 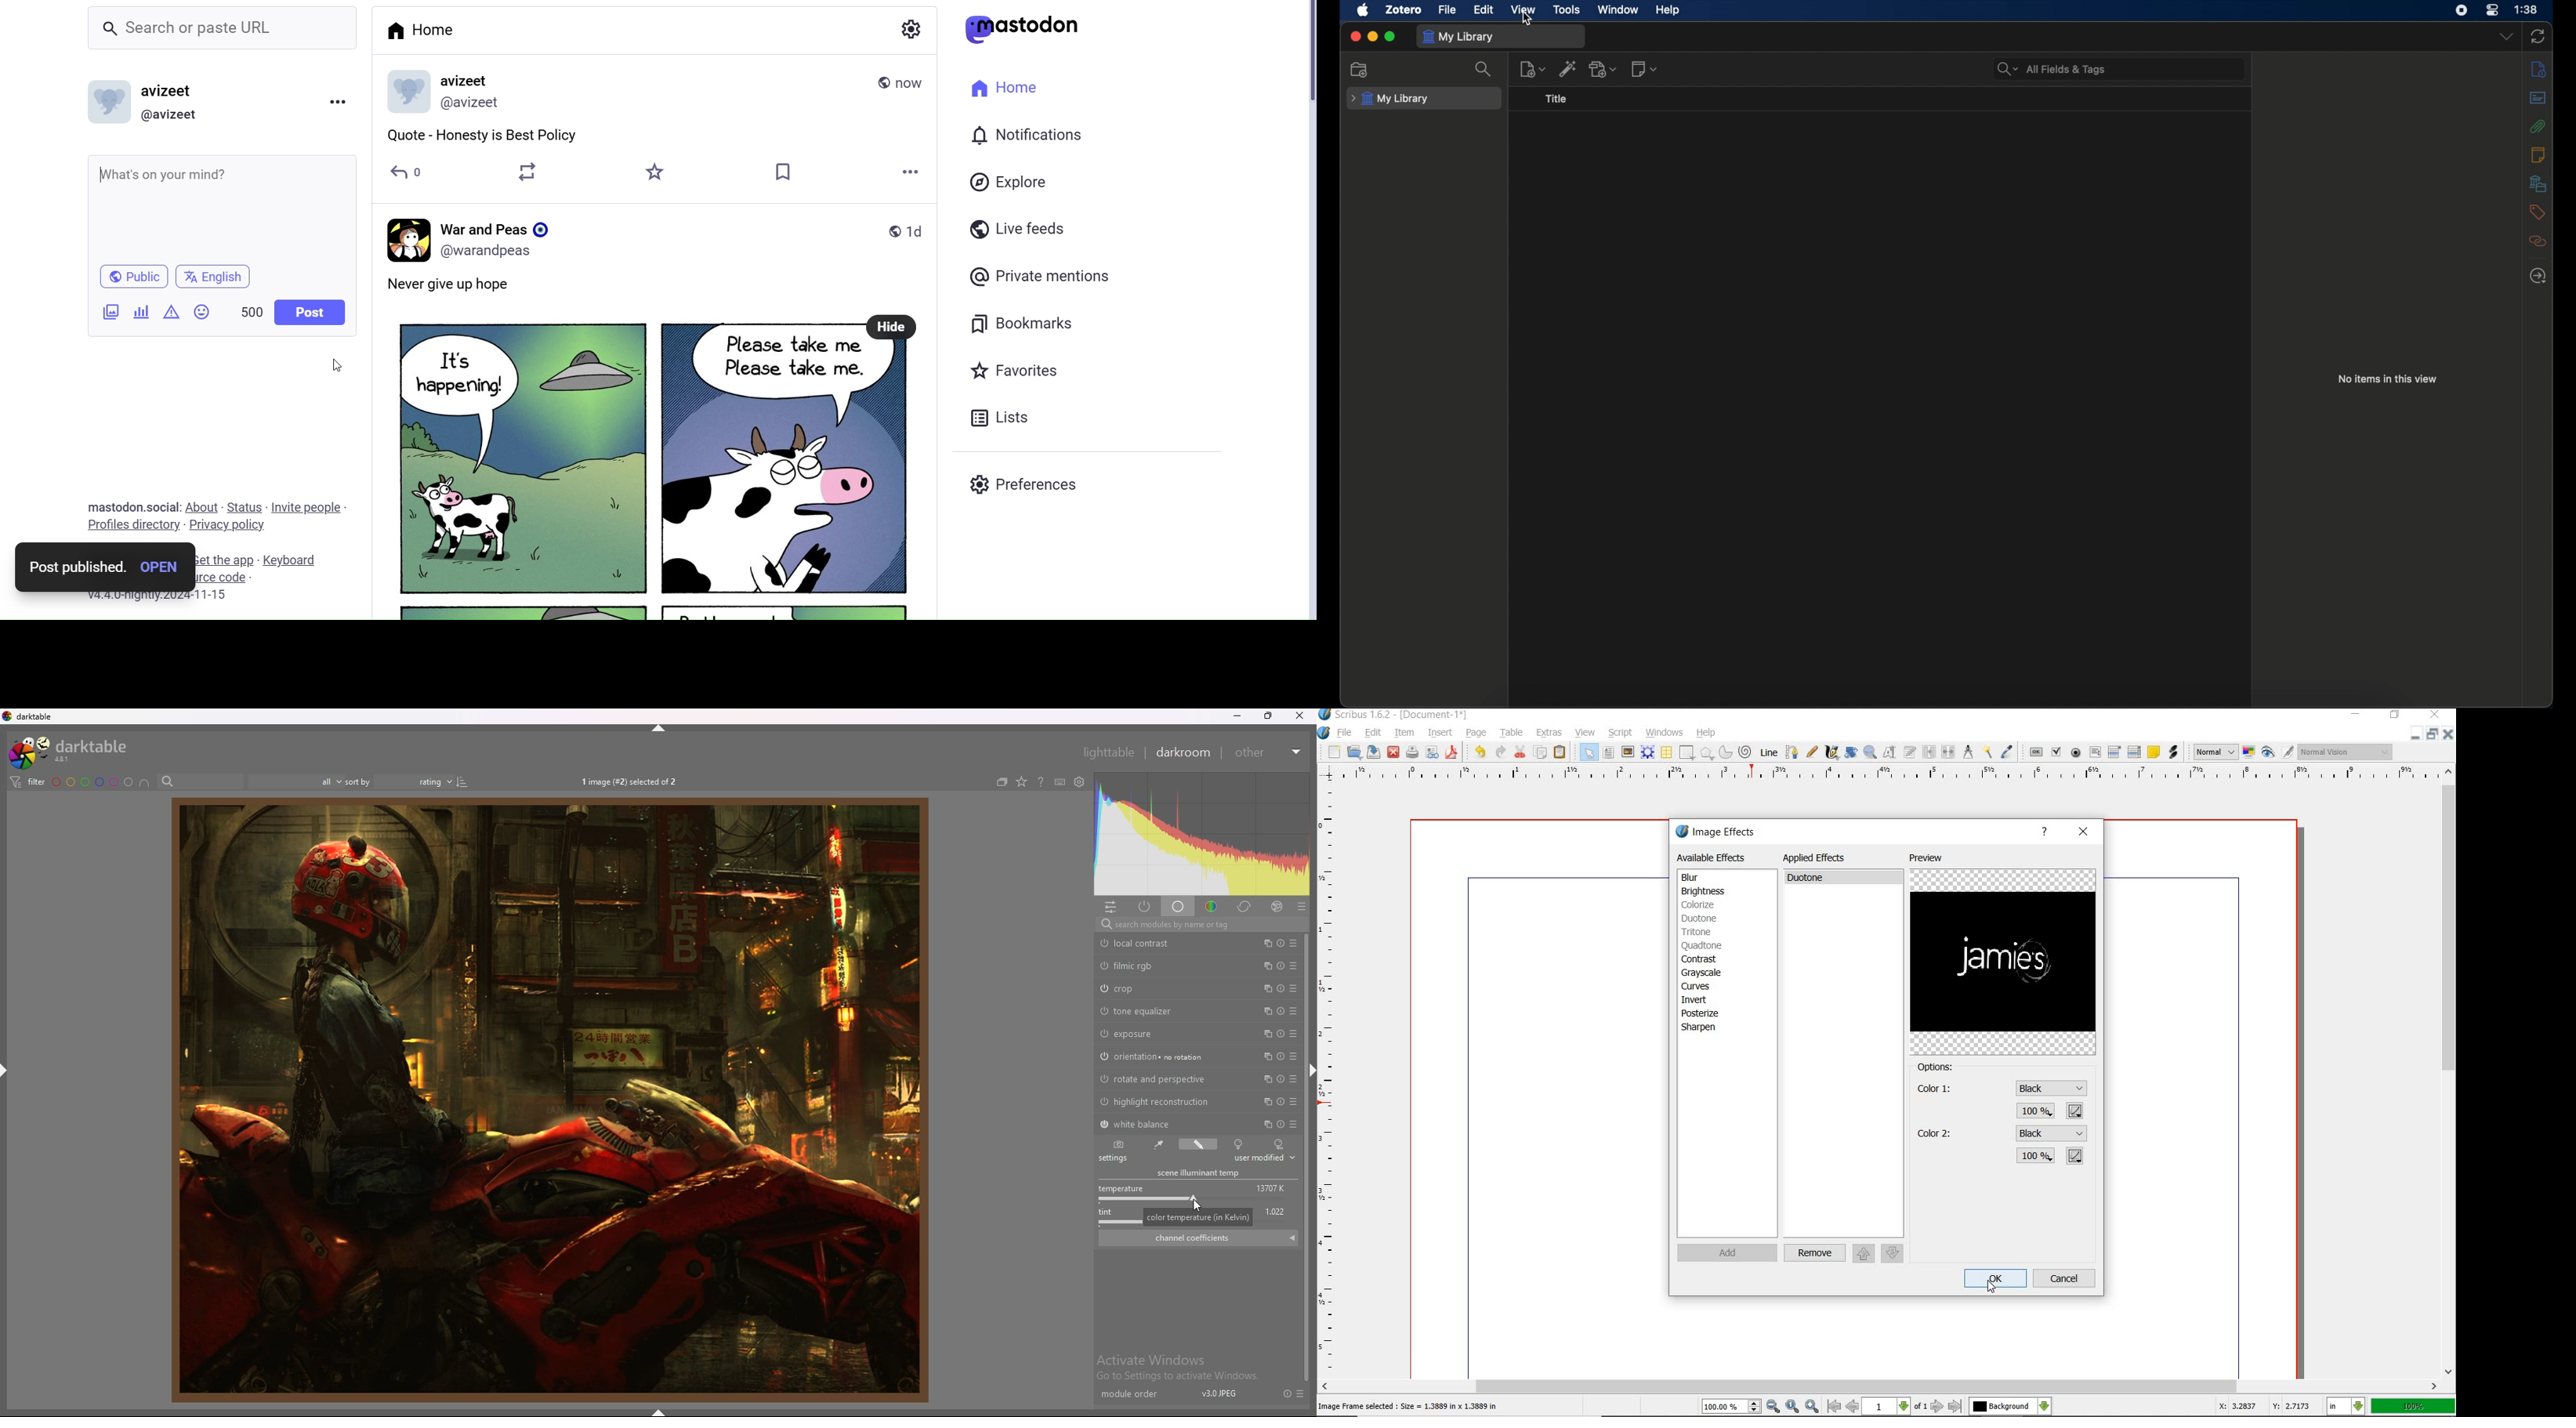 I want to click on edit, so click(x=1483, y=9).